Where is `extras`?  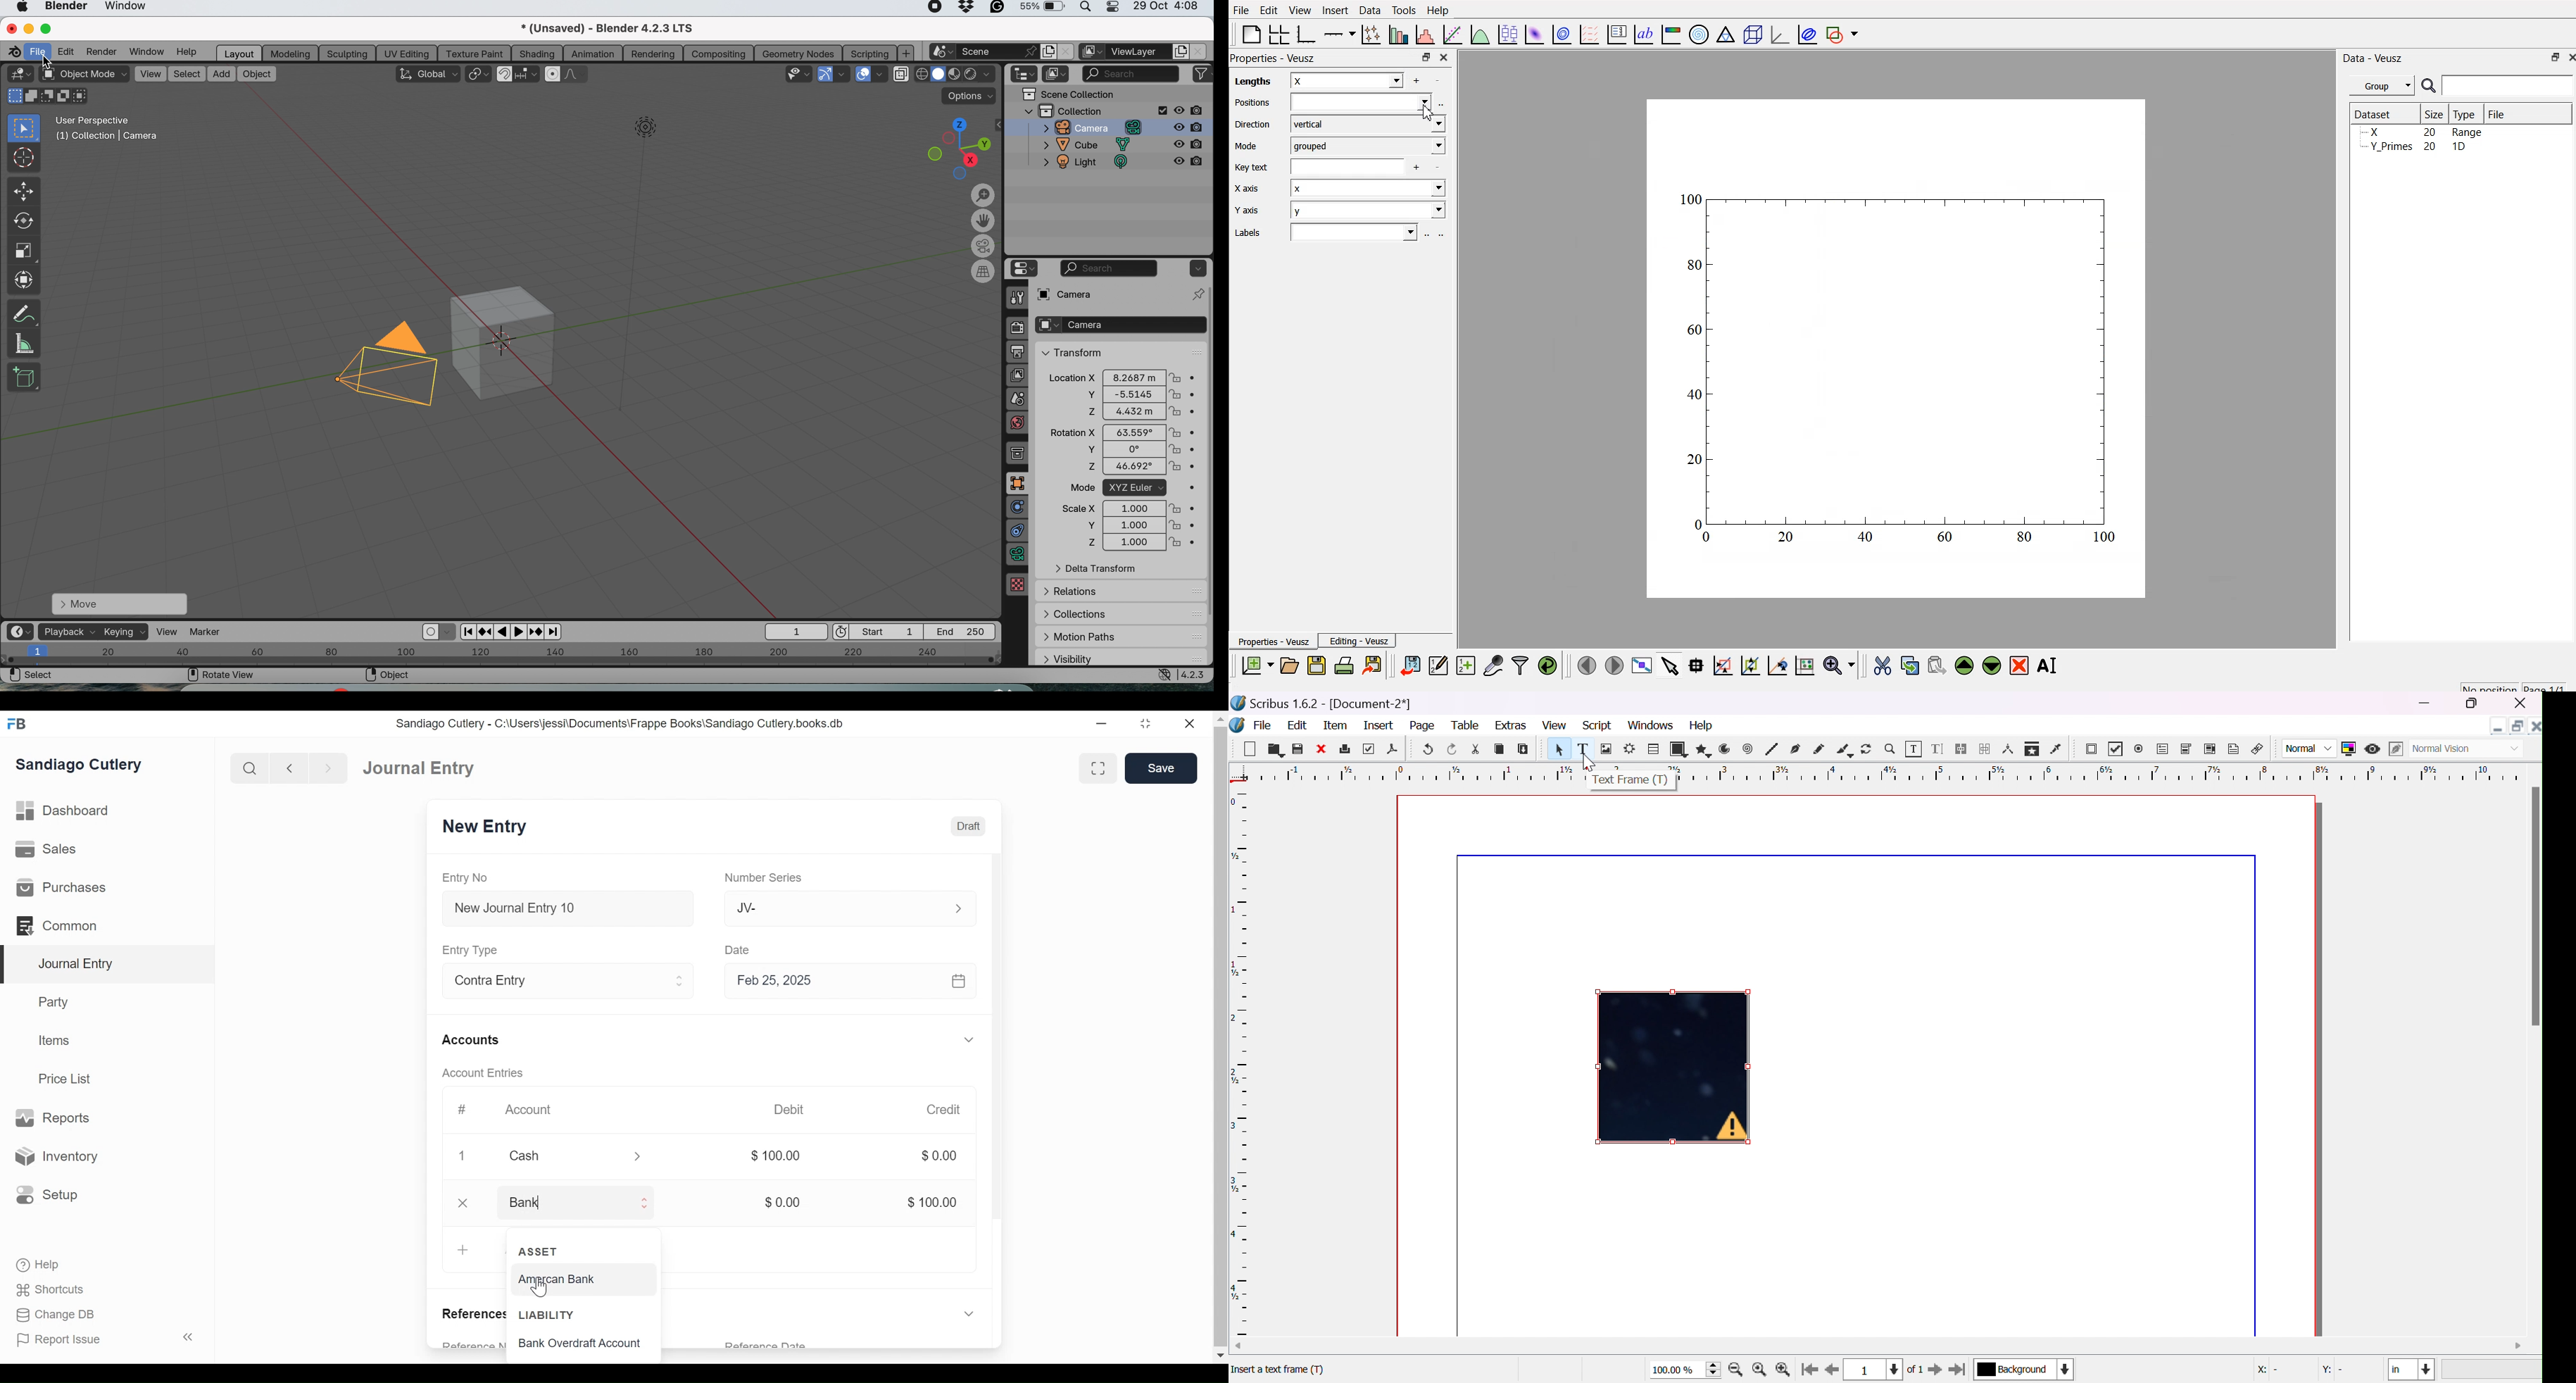 extras is located at coordinates (1511, 725).